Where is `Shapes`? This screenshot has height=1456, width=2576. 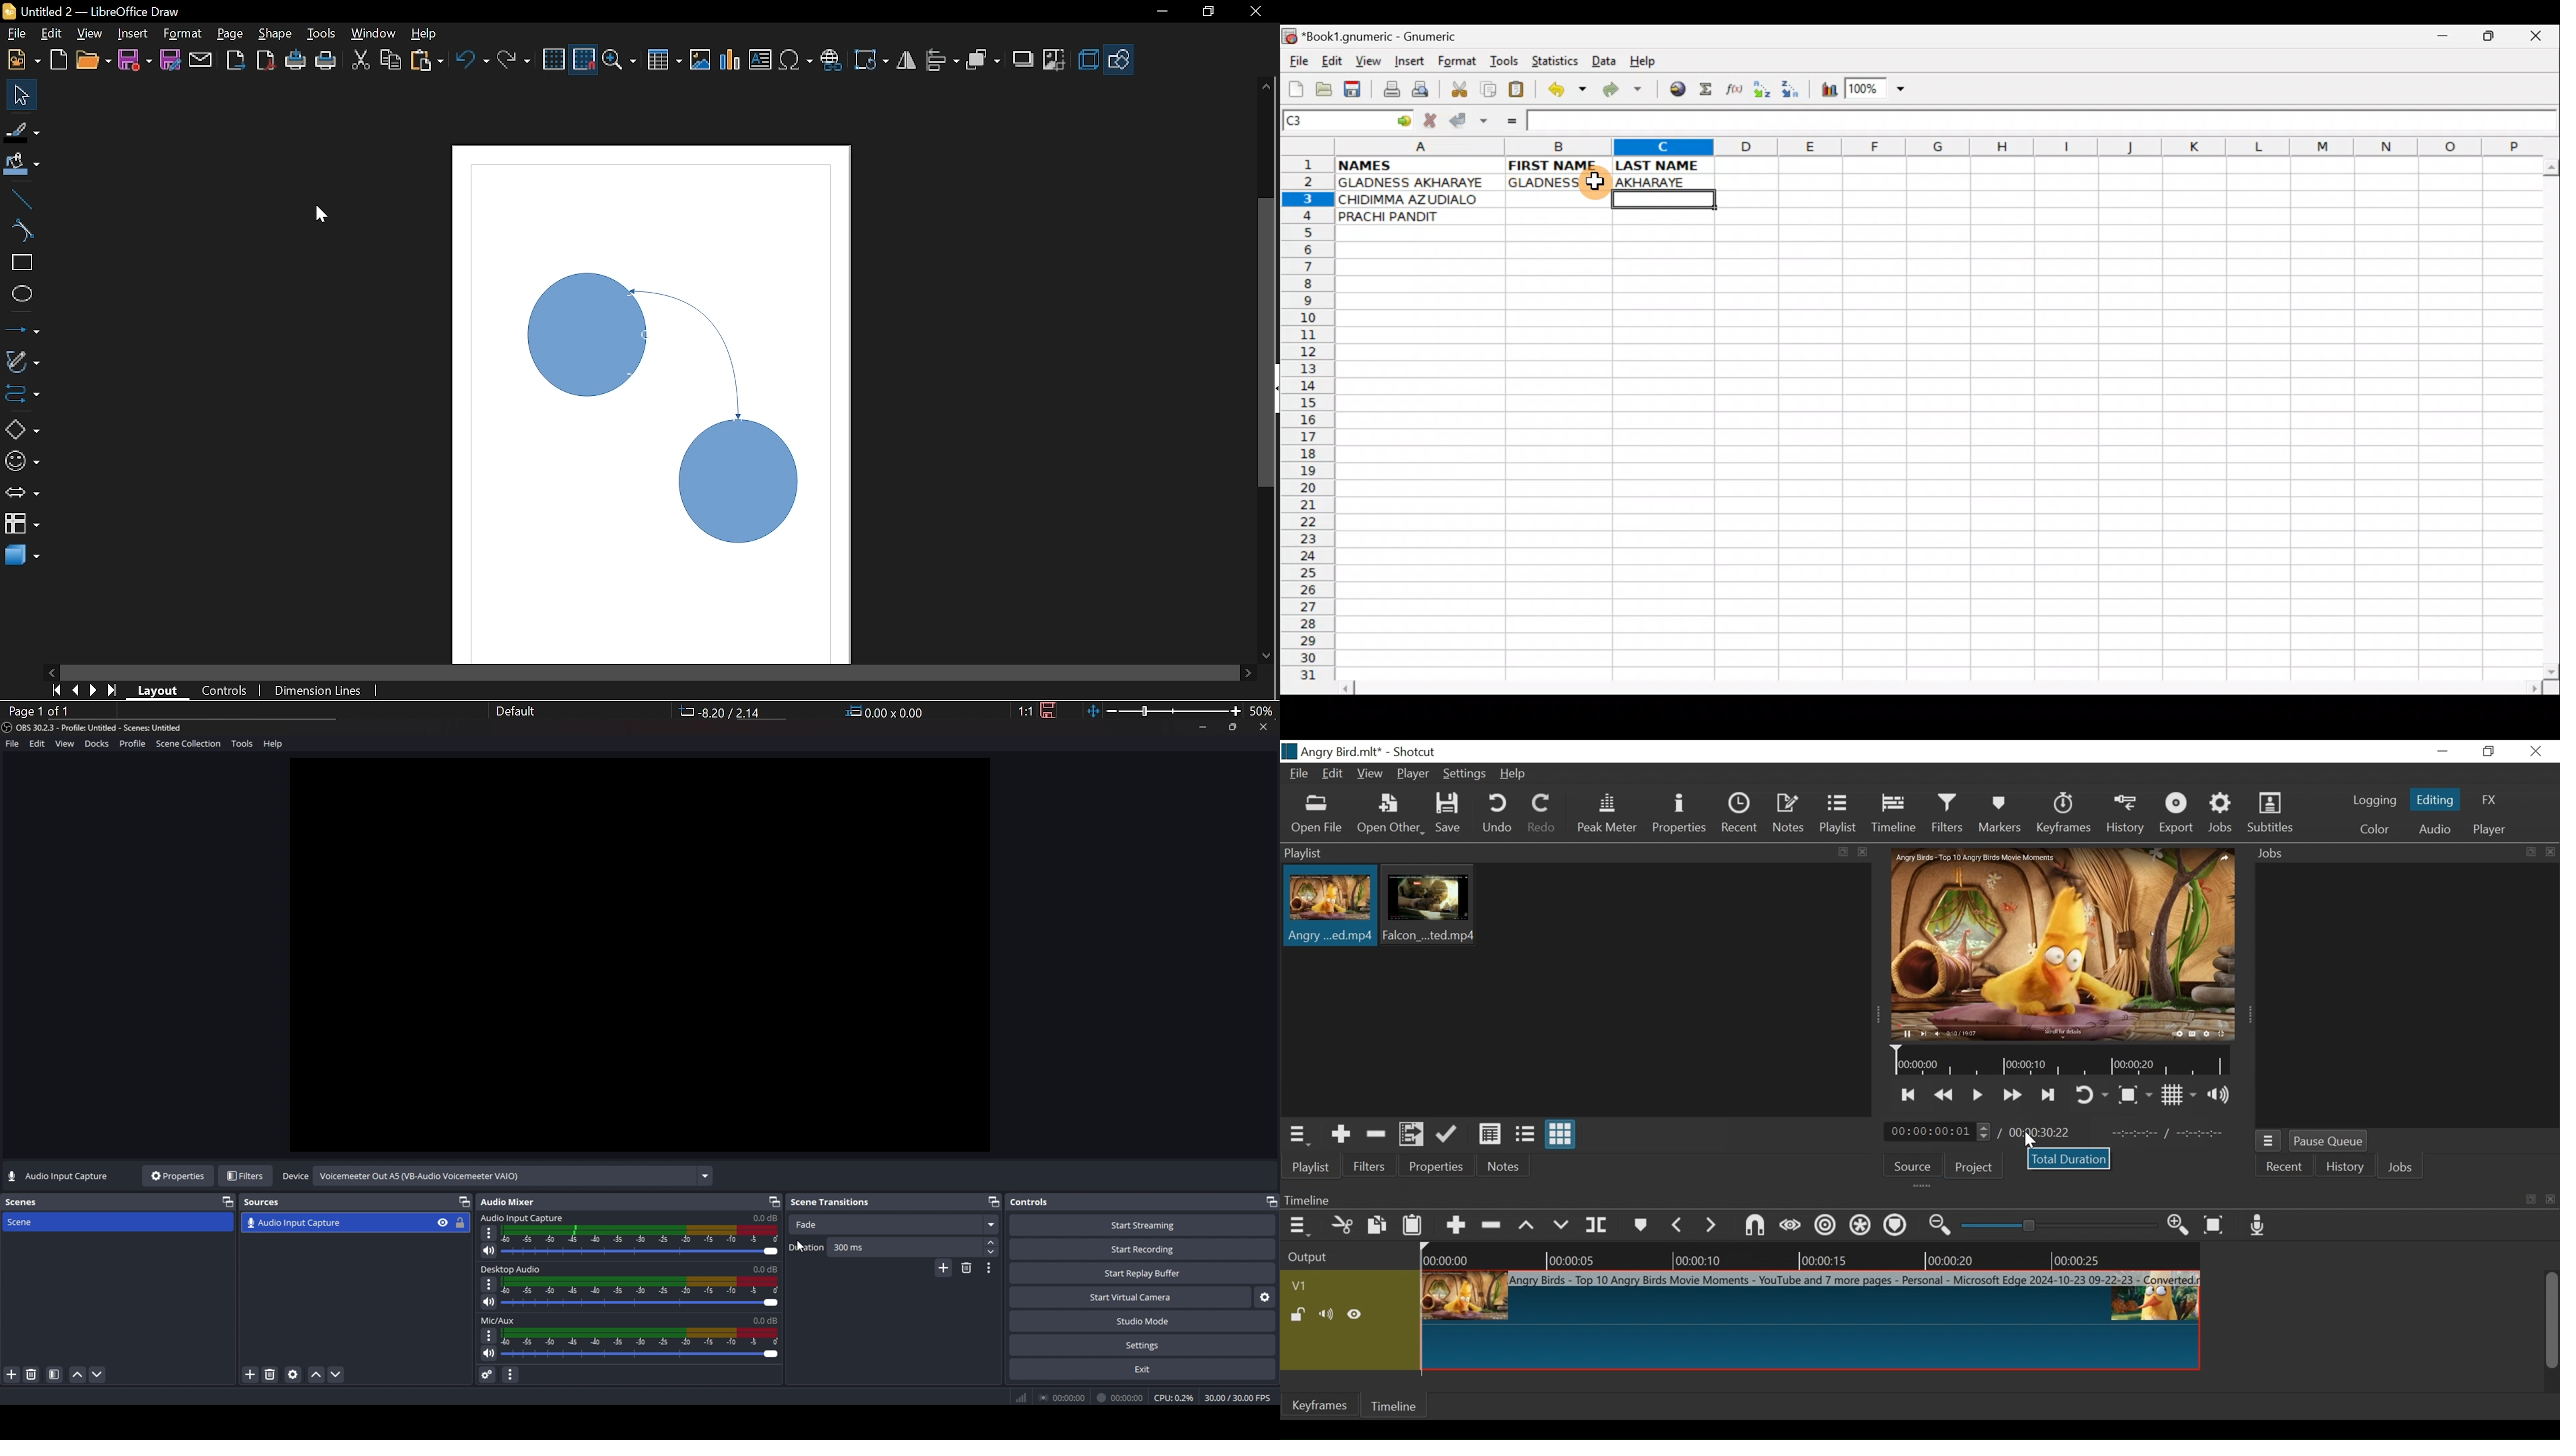
Shapes is located at coordinates (1121, 58).